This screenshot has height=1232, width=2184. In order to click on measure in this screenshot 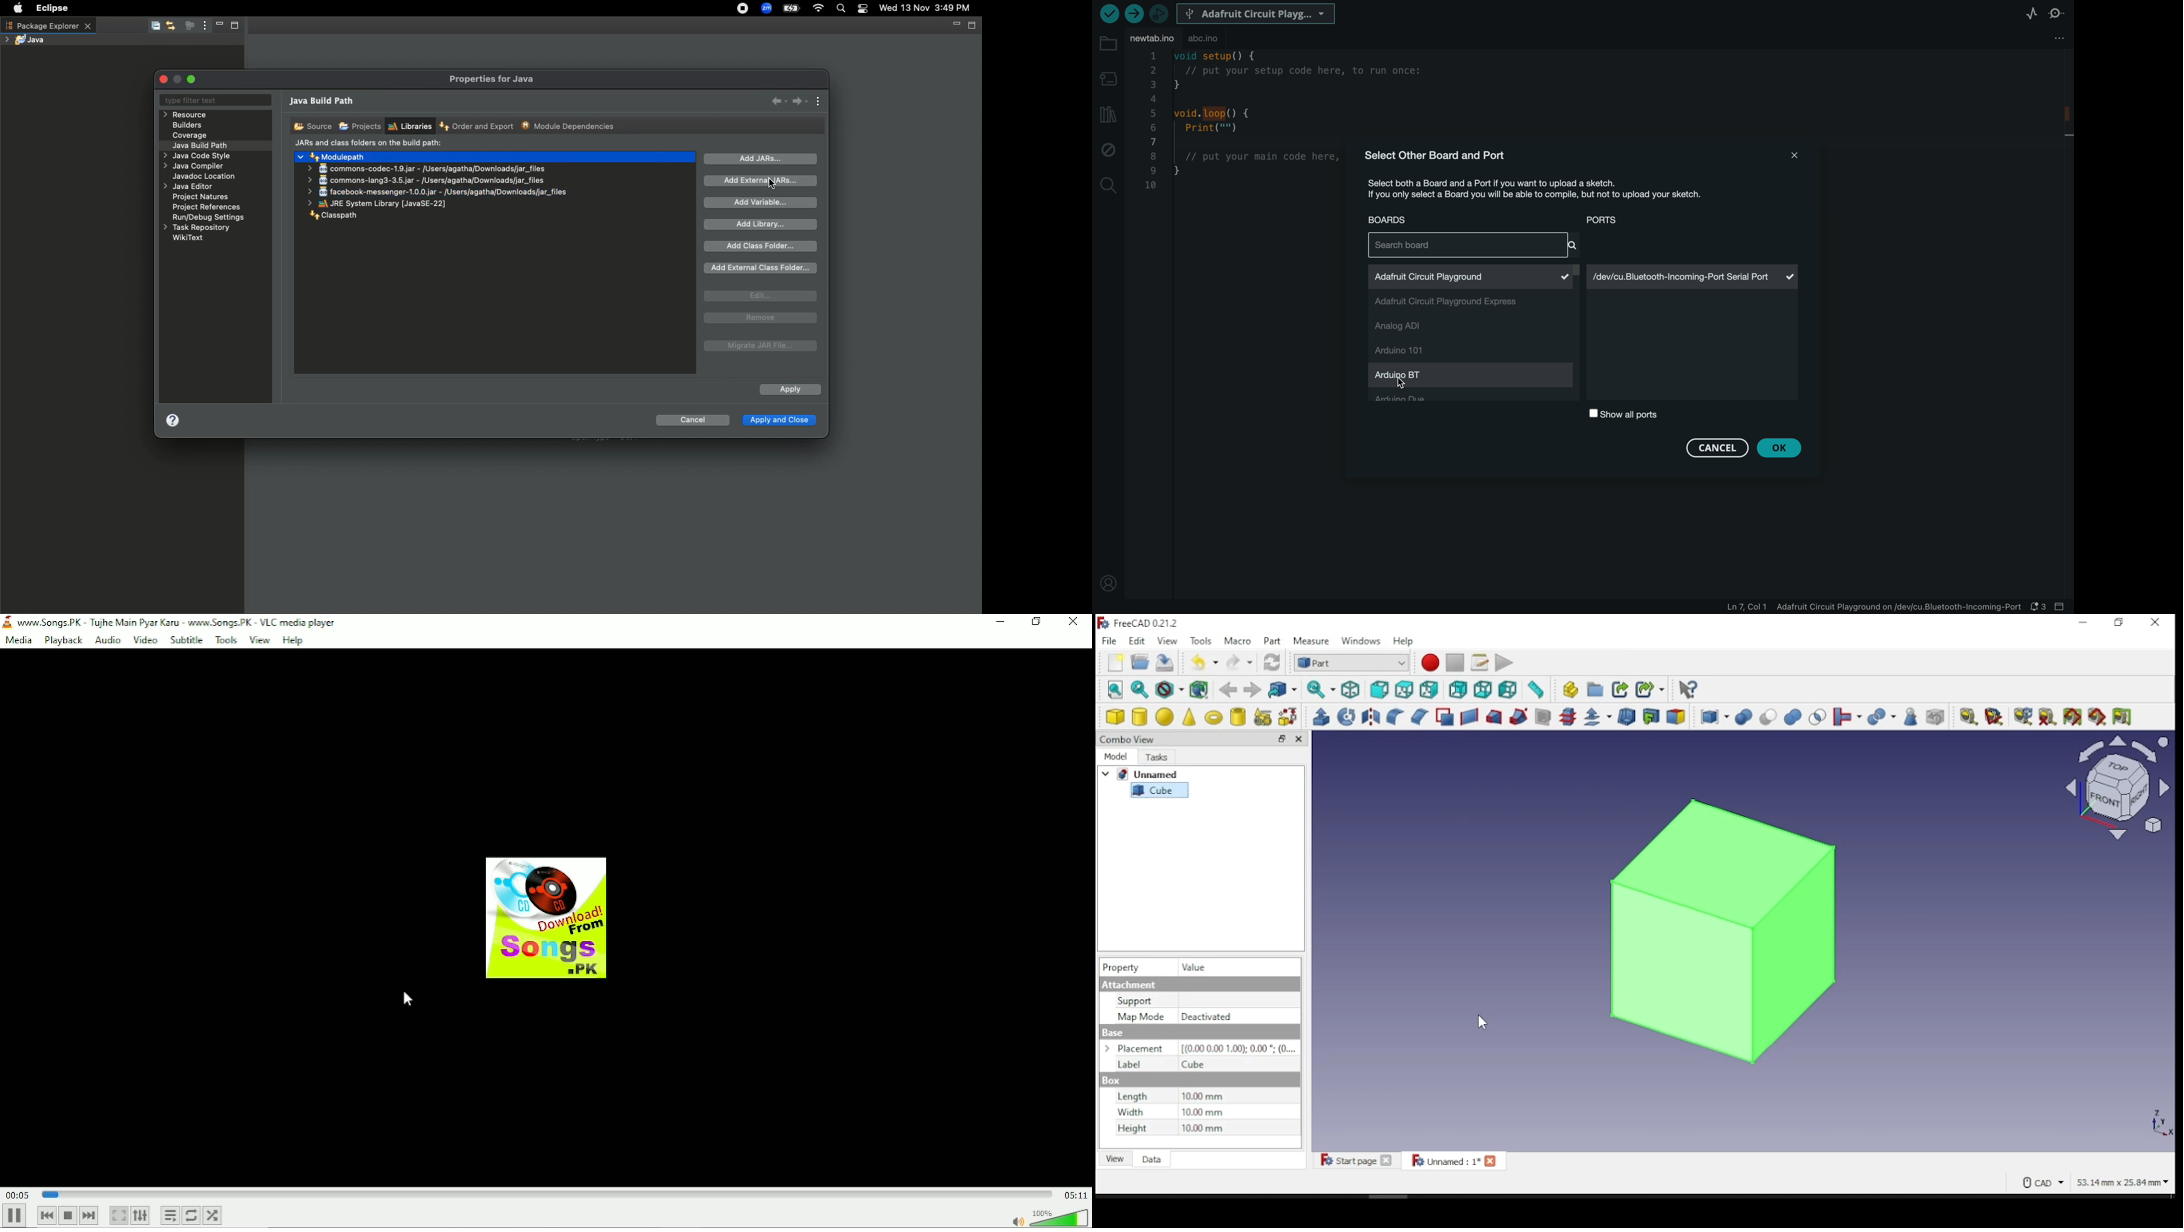, I will do `click(1313, 642)`.